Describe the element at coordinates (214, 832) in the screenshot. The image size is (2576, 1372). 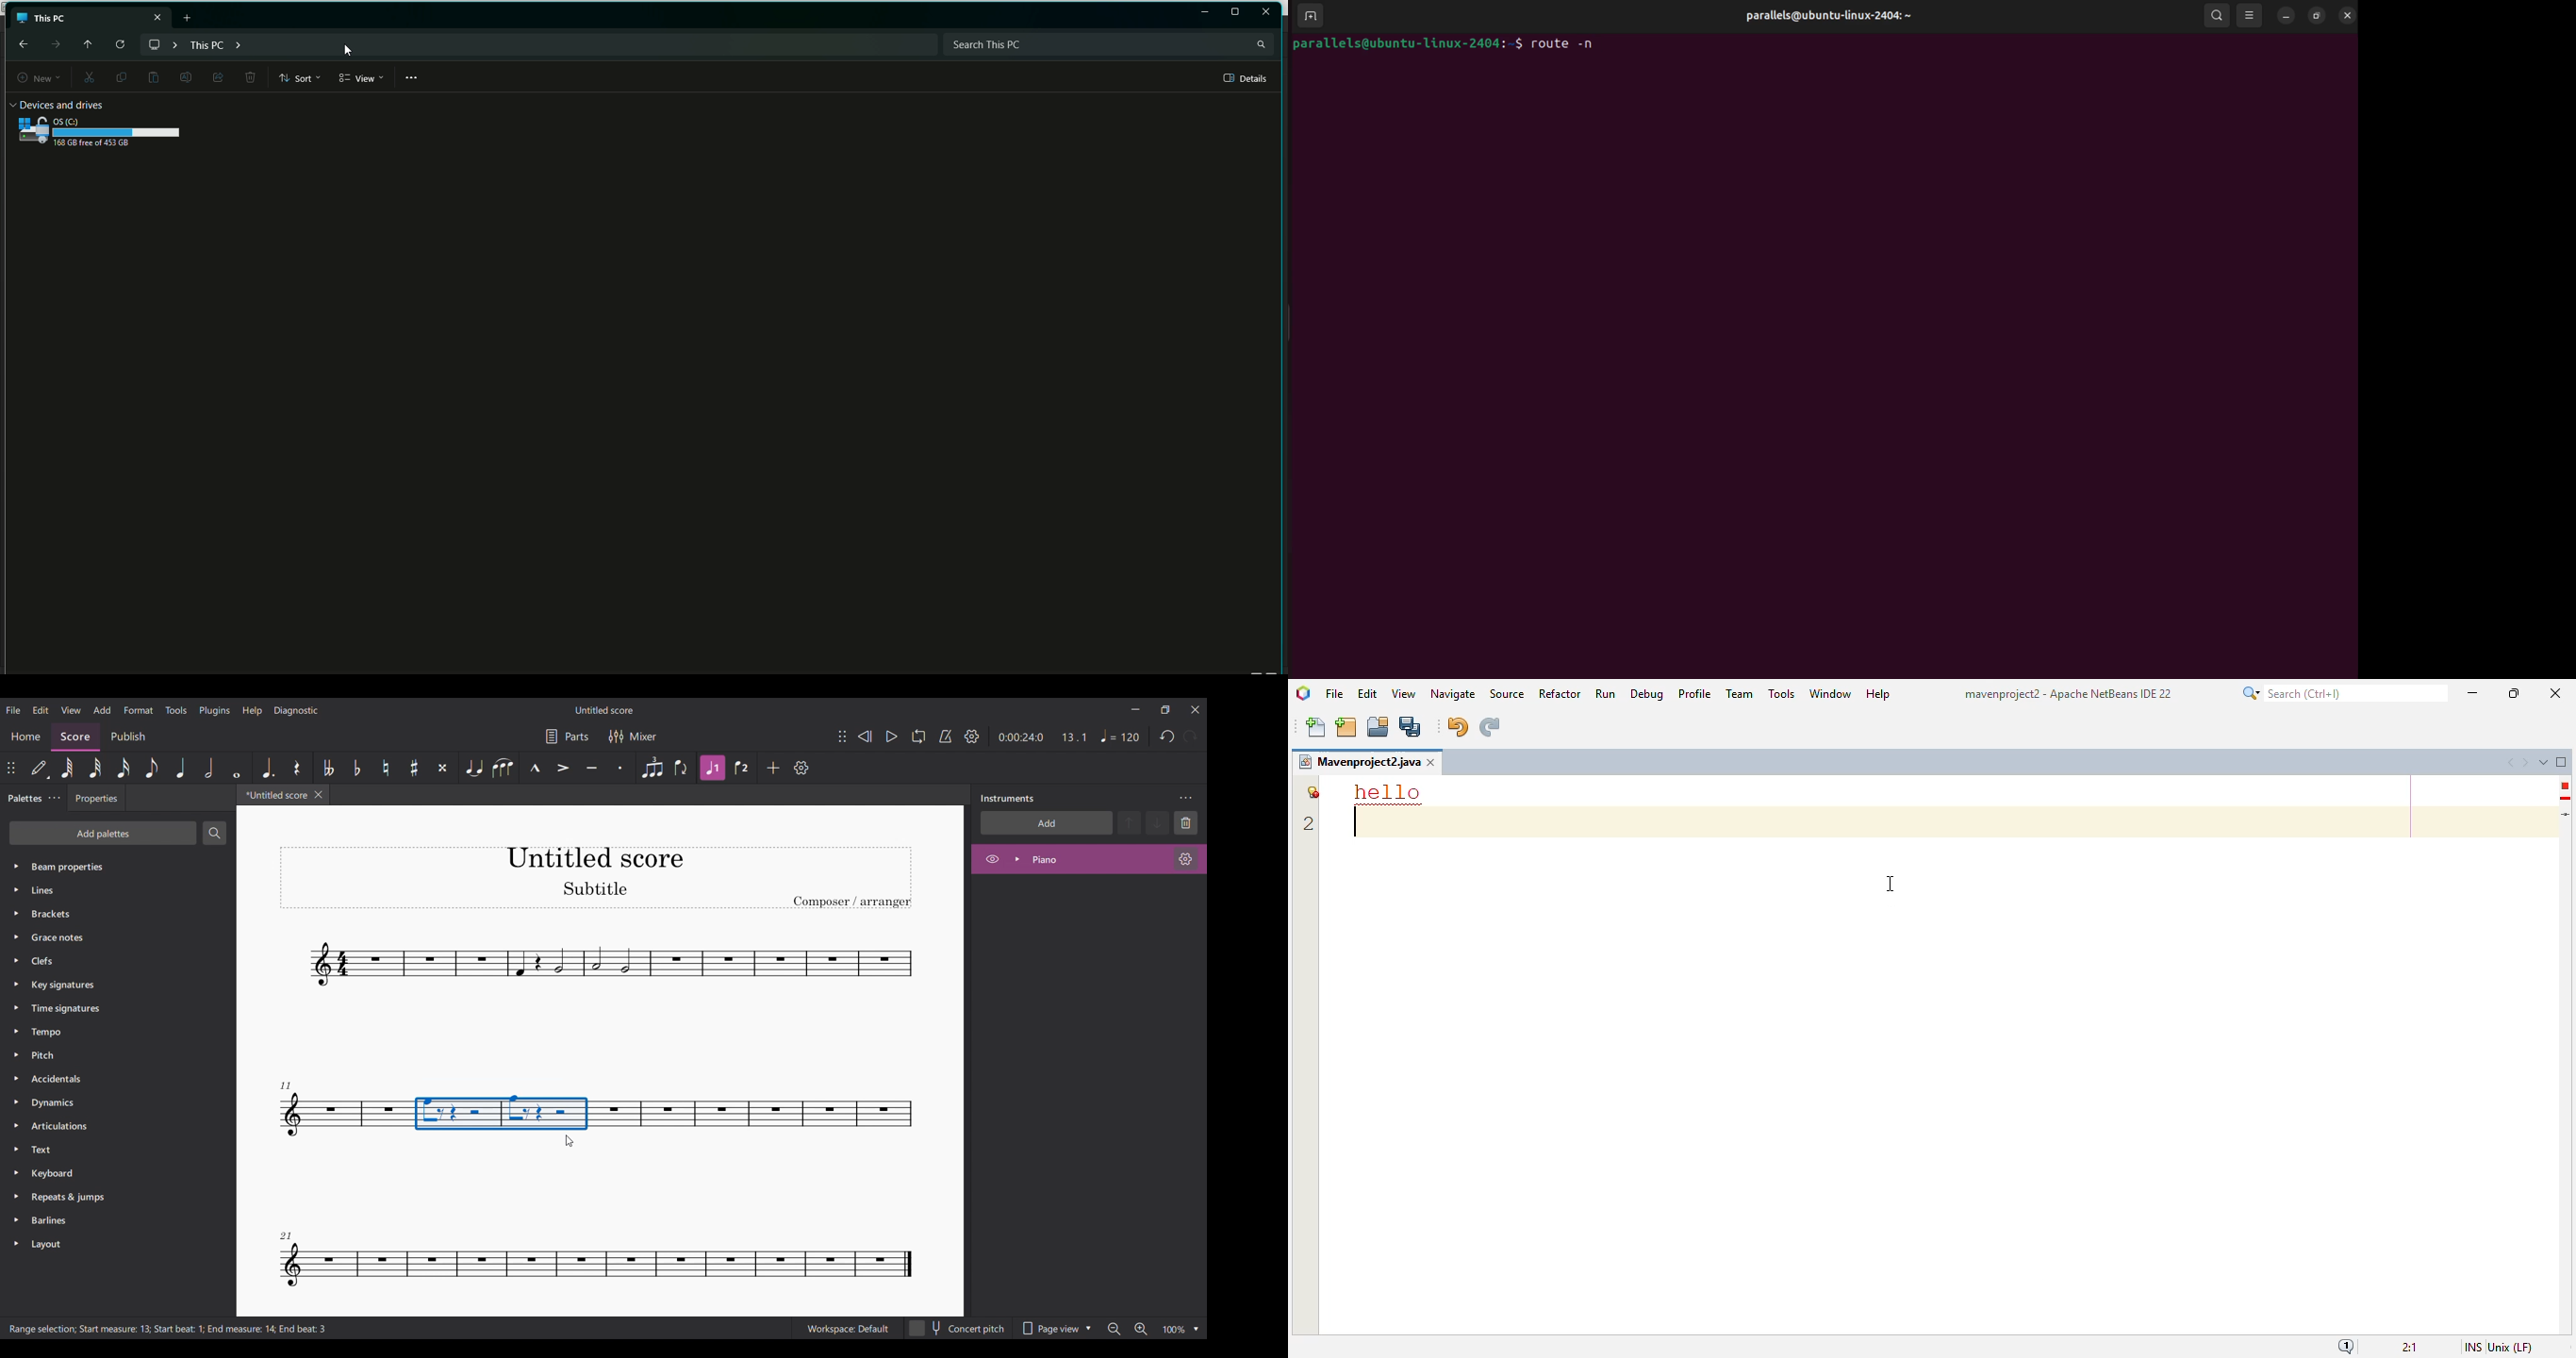
I see `Search palette` at that location.